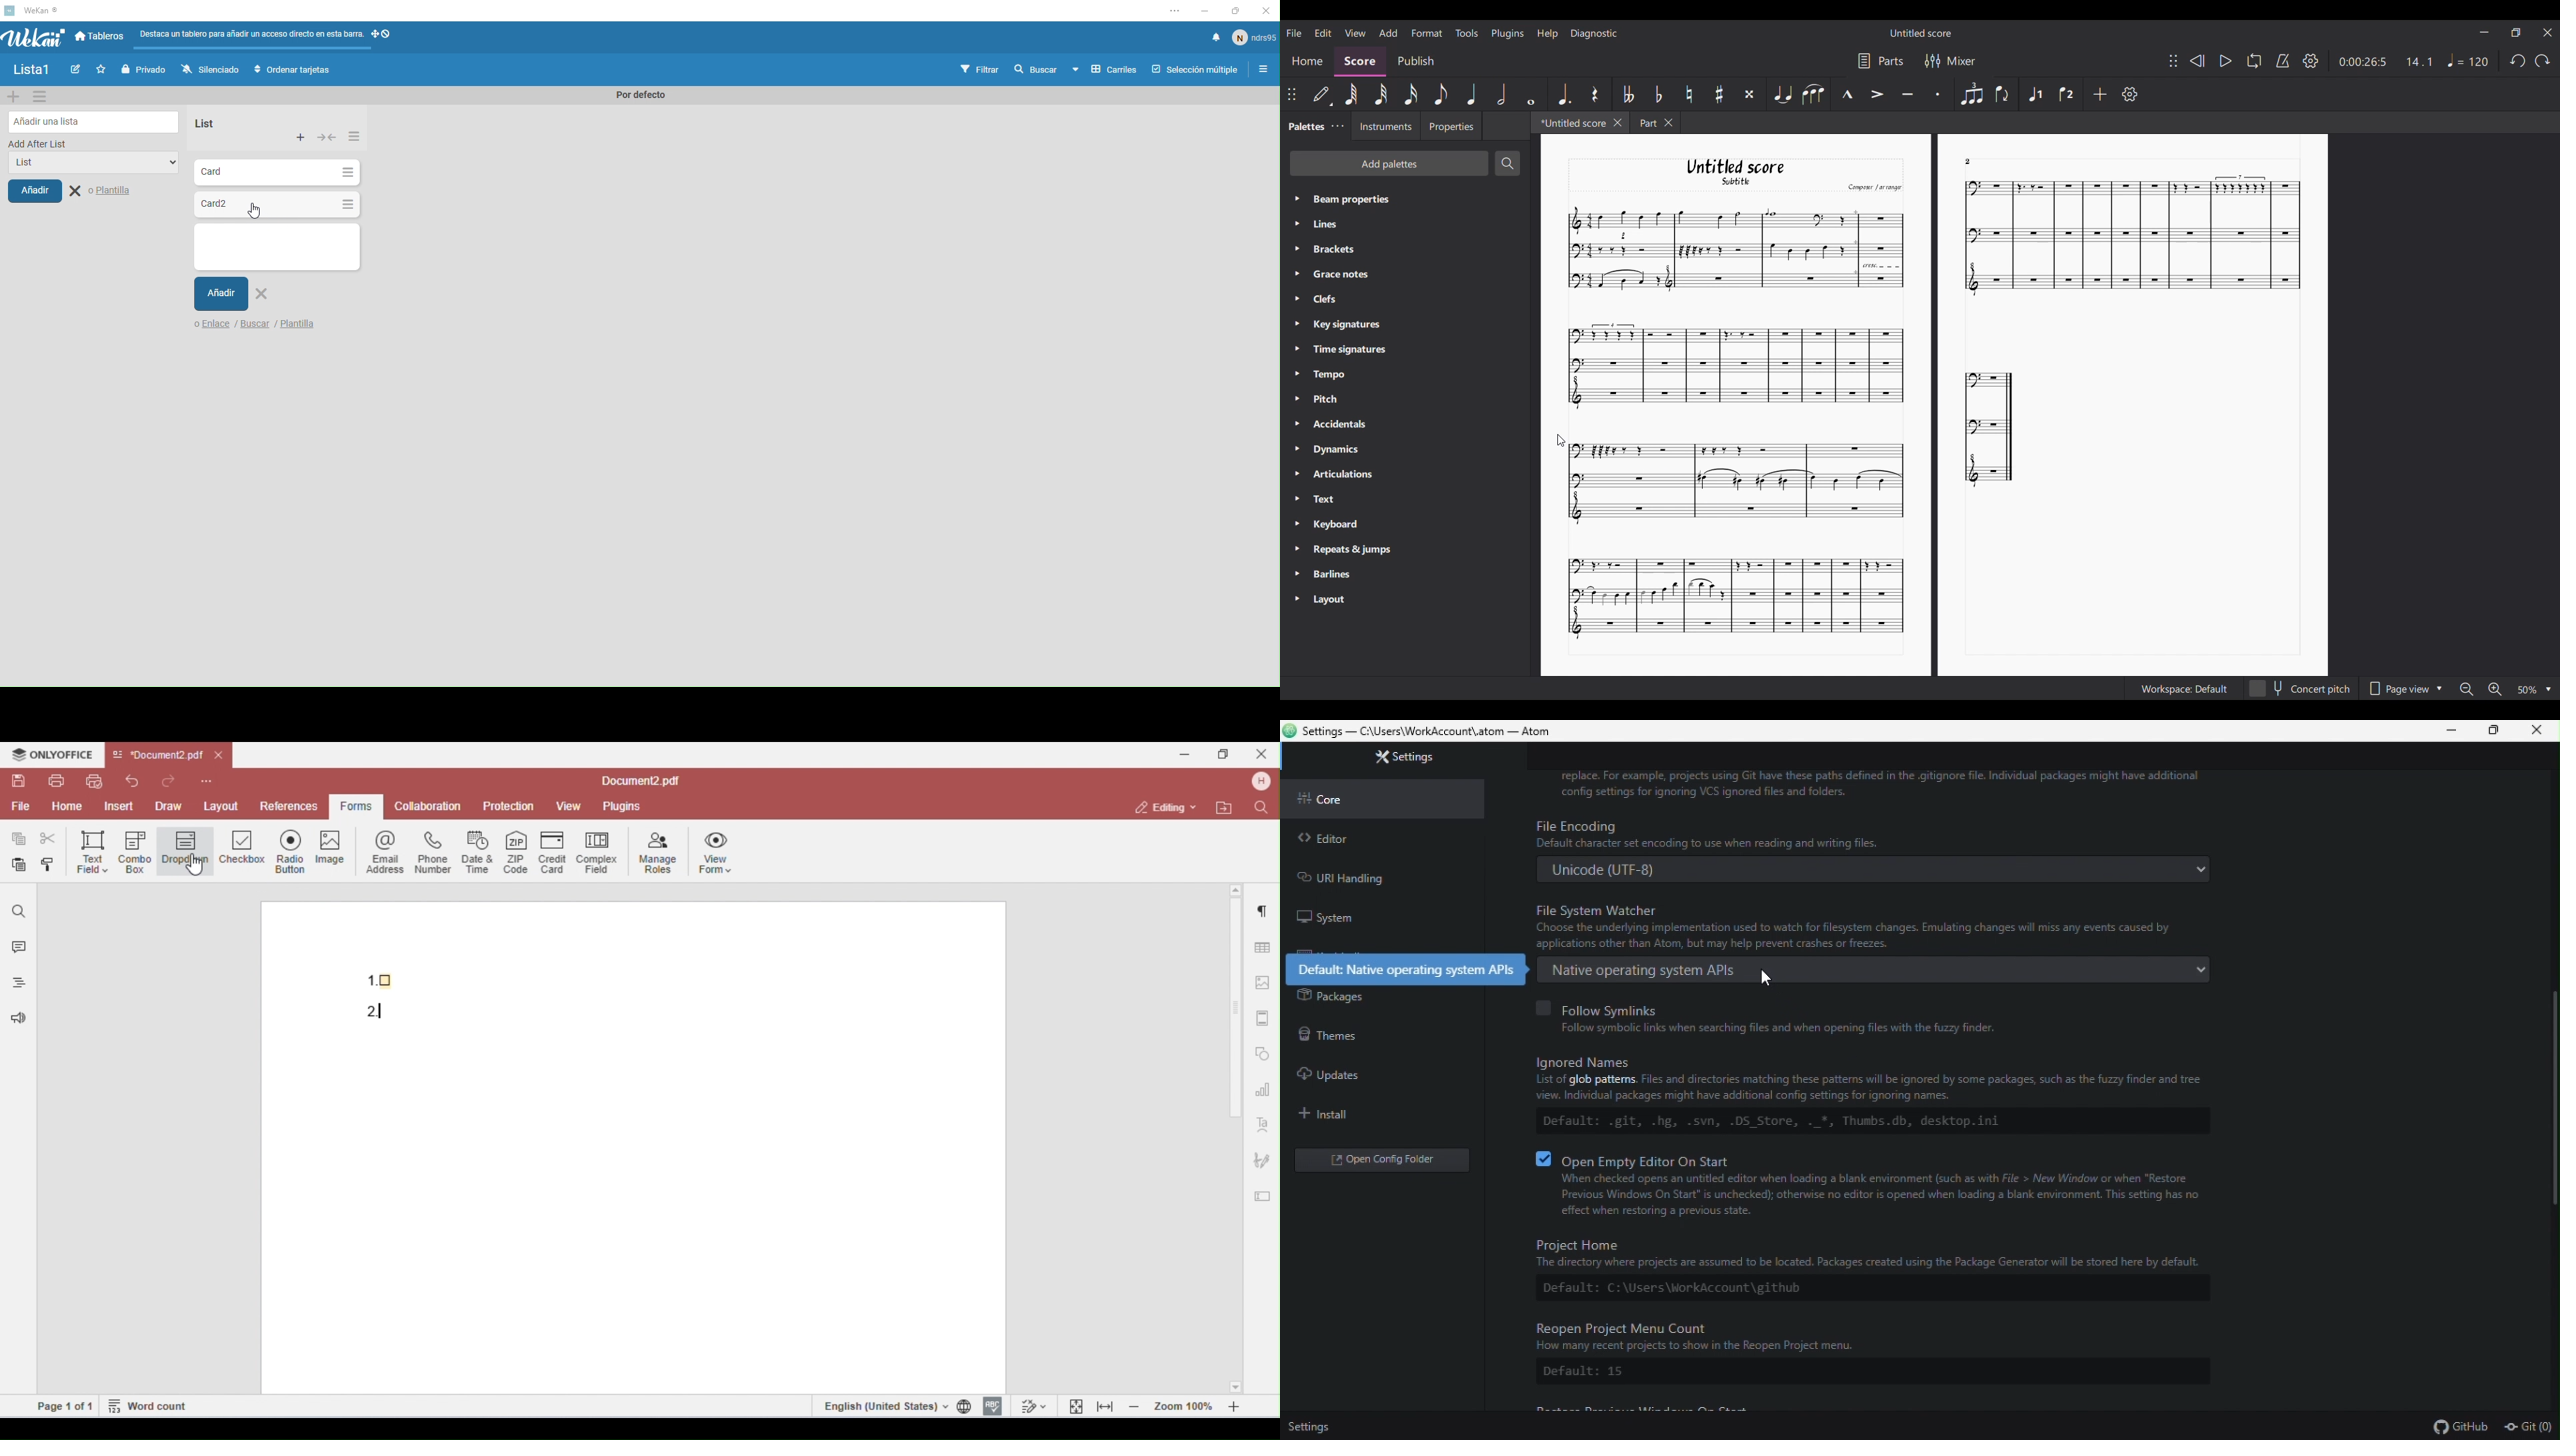  Describe the element at coordinates (1749, 94) in the screenshot. I see `Toggle double sharp` at that location.